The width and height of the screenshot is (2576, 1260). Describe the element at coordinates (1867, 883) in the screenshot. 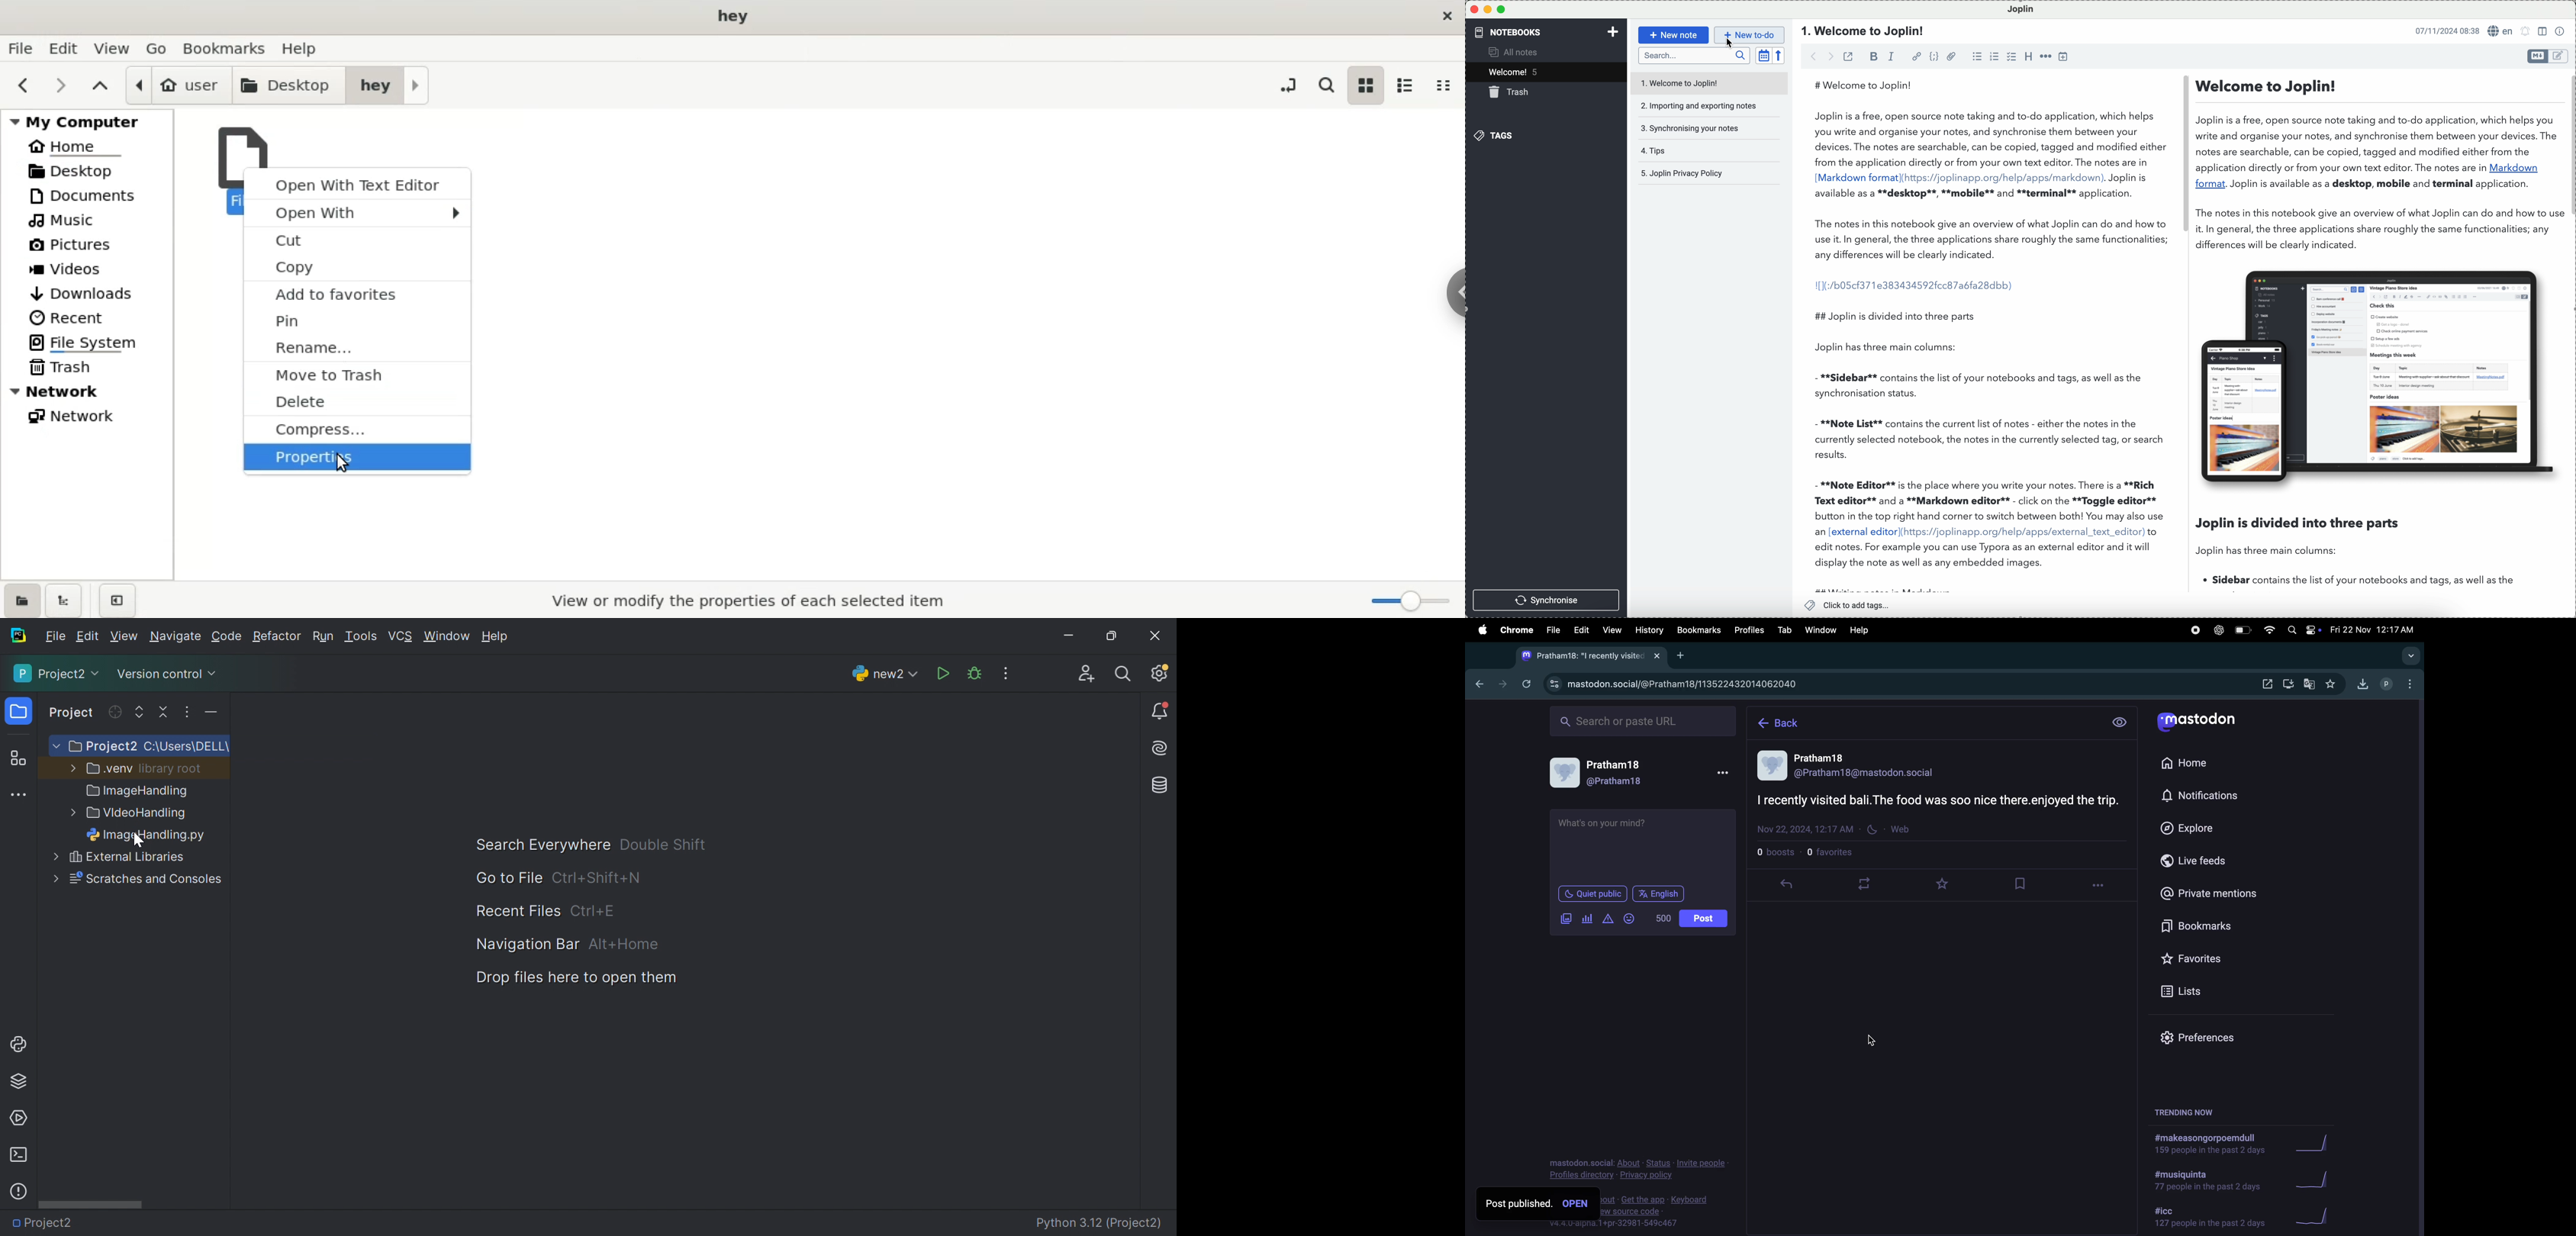

I see `loopplay` at that location.